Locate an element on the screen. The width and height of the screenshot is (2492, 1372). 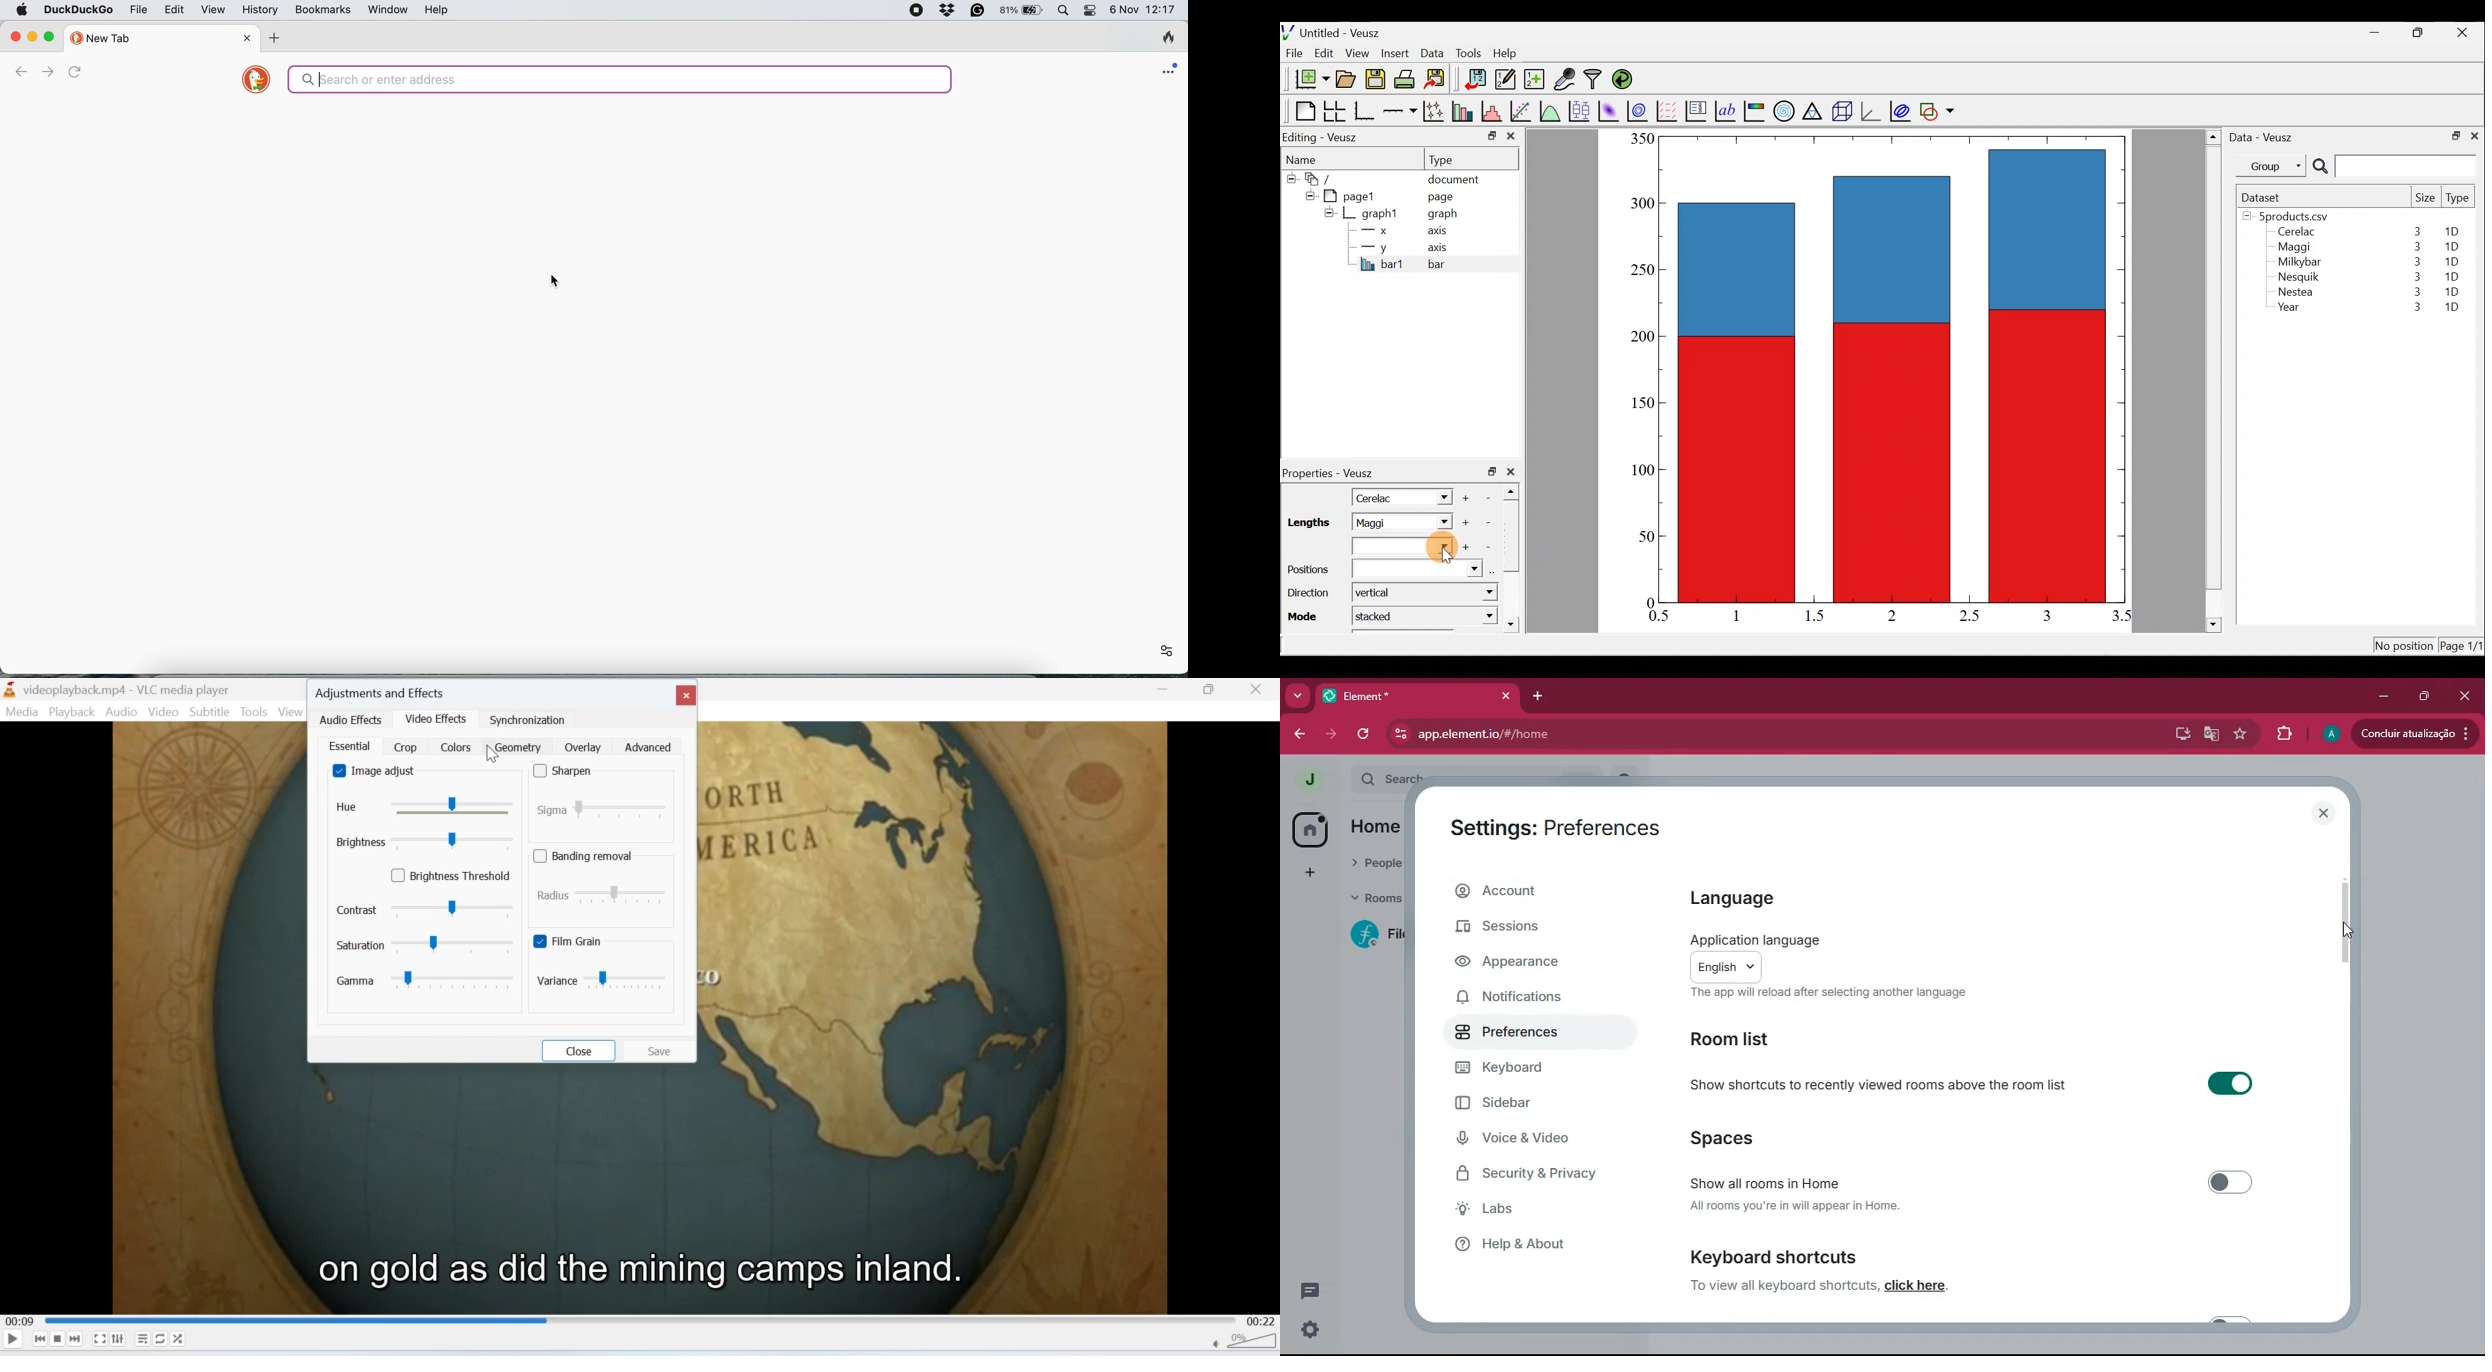
graph is located at coordinates (1443, 215).